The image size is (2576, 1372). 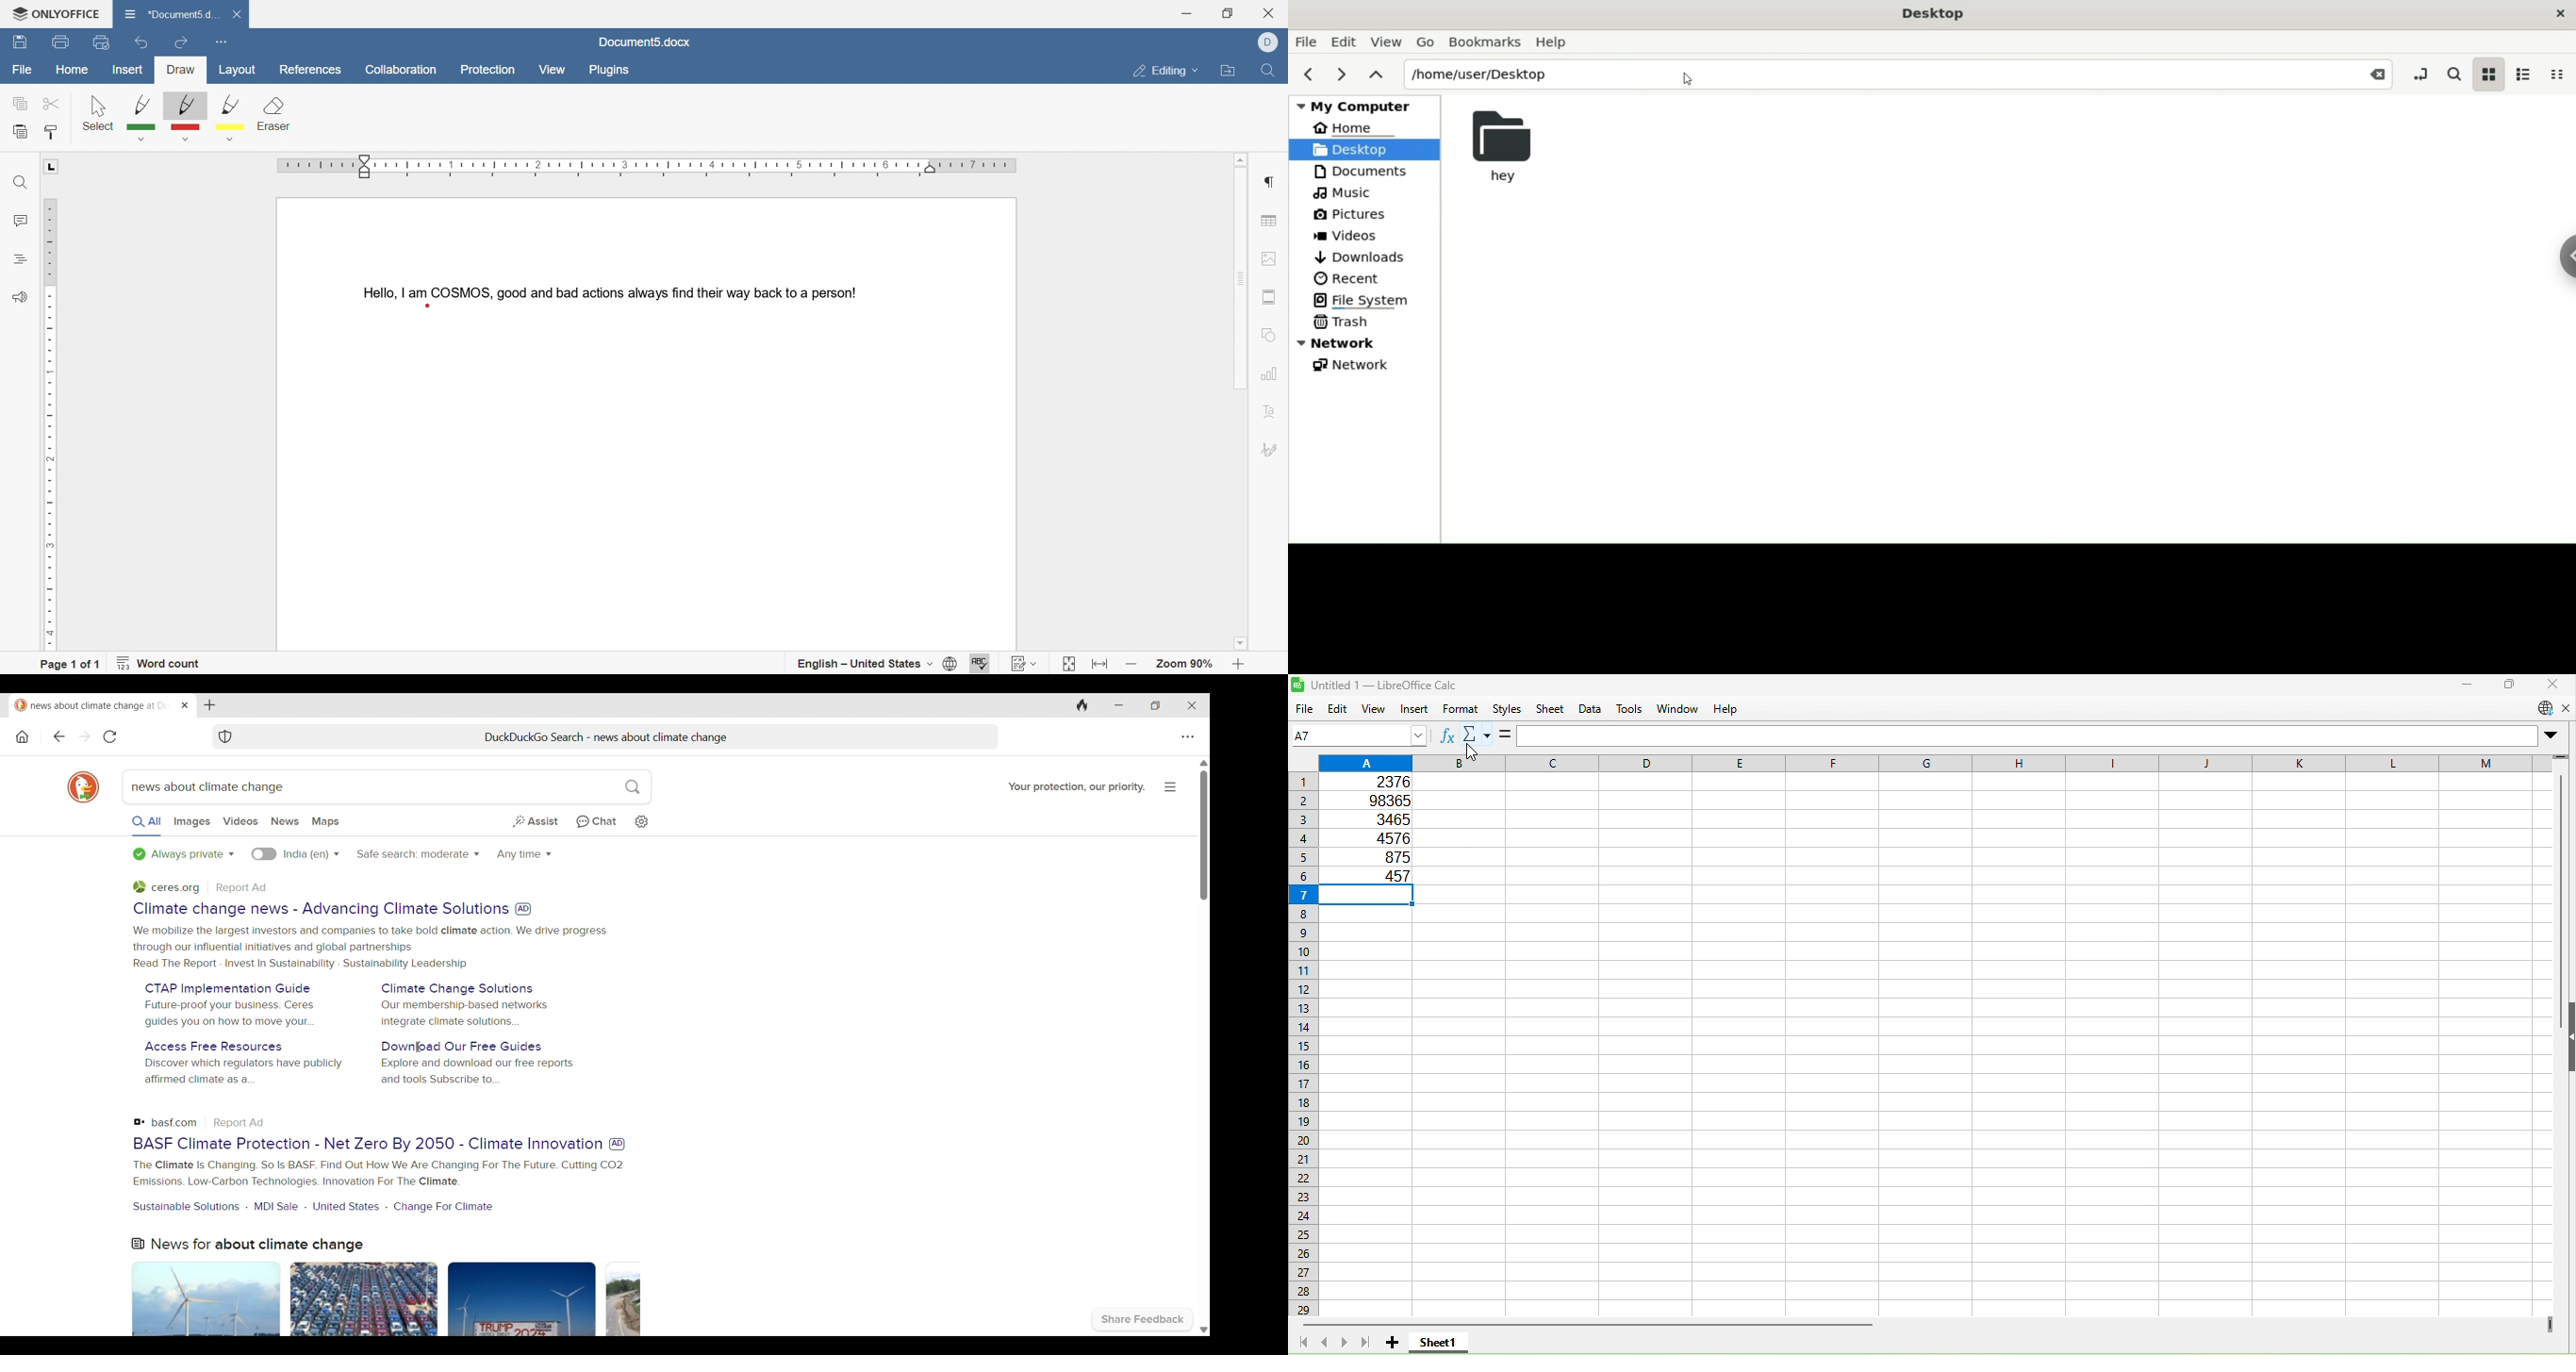 I want to click on track changes, so click(x=1026, y=661).